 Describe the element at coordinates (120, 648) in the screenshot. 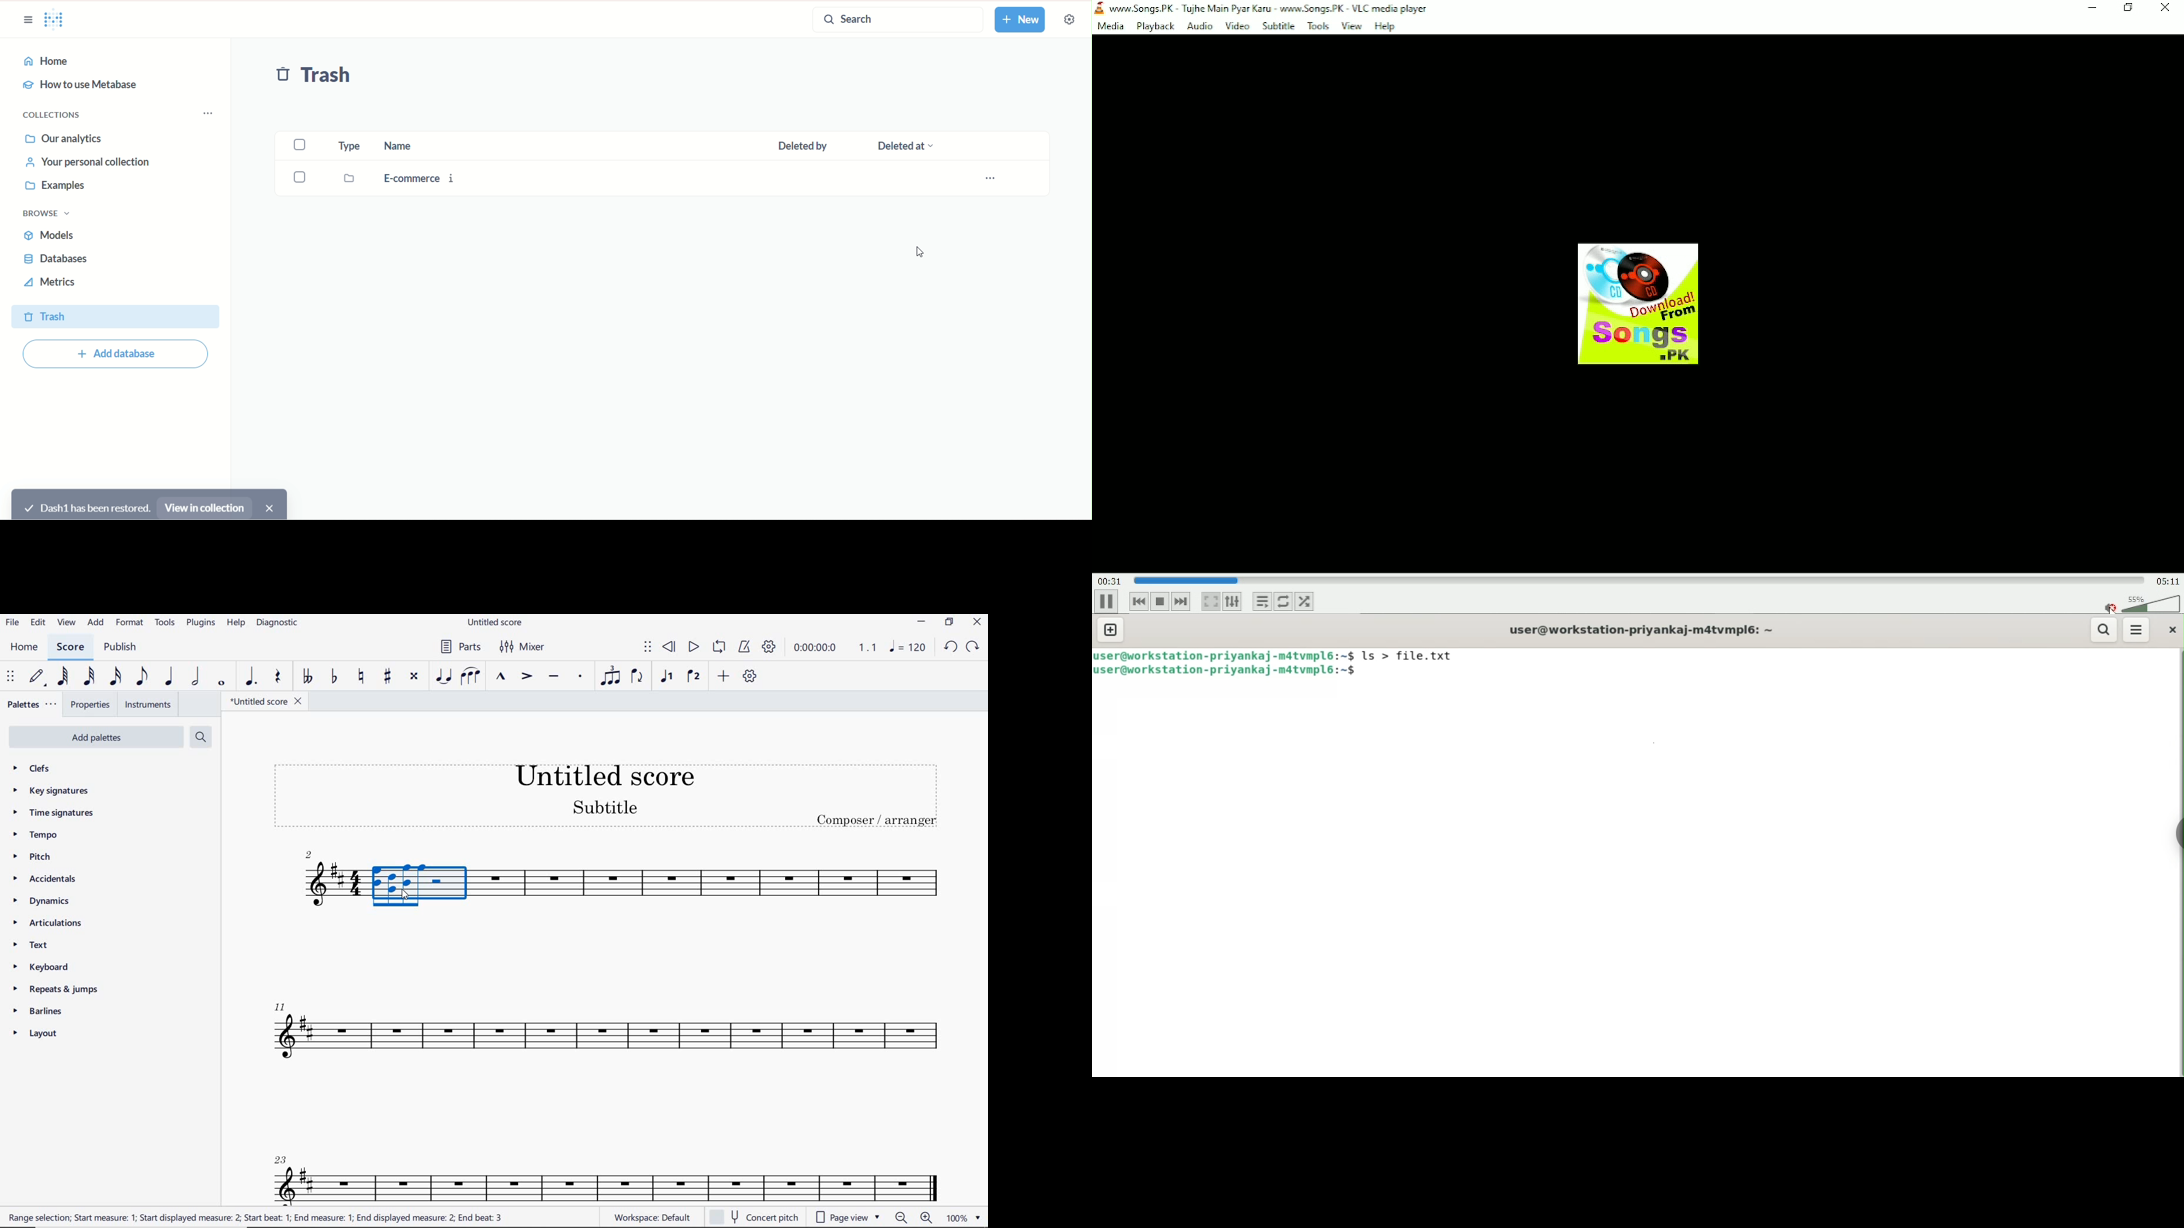

I see `PUBLISH` at that location.